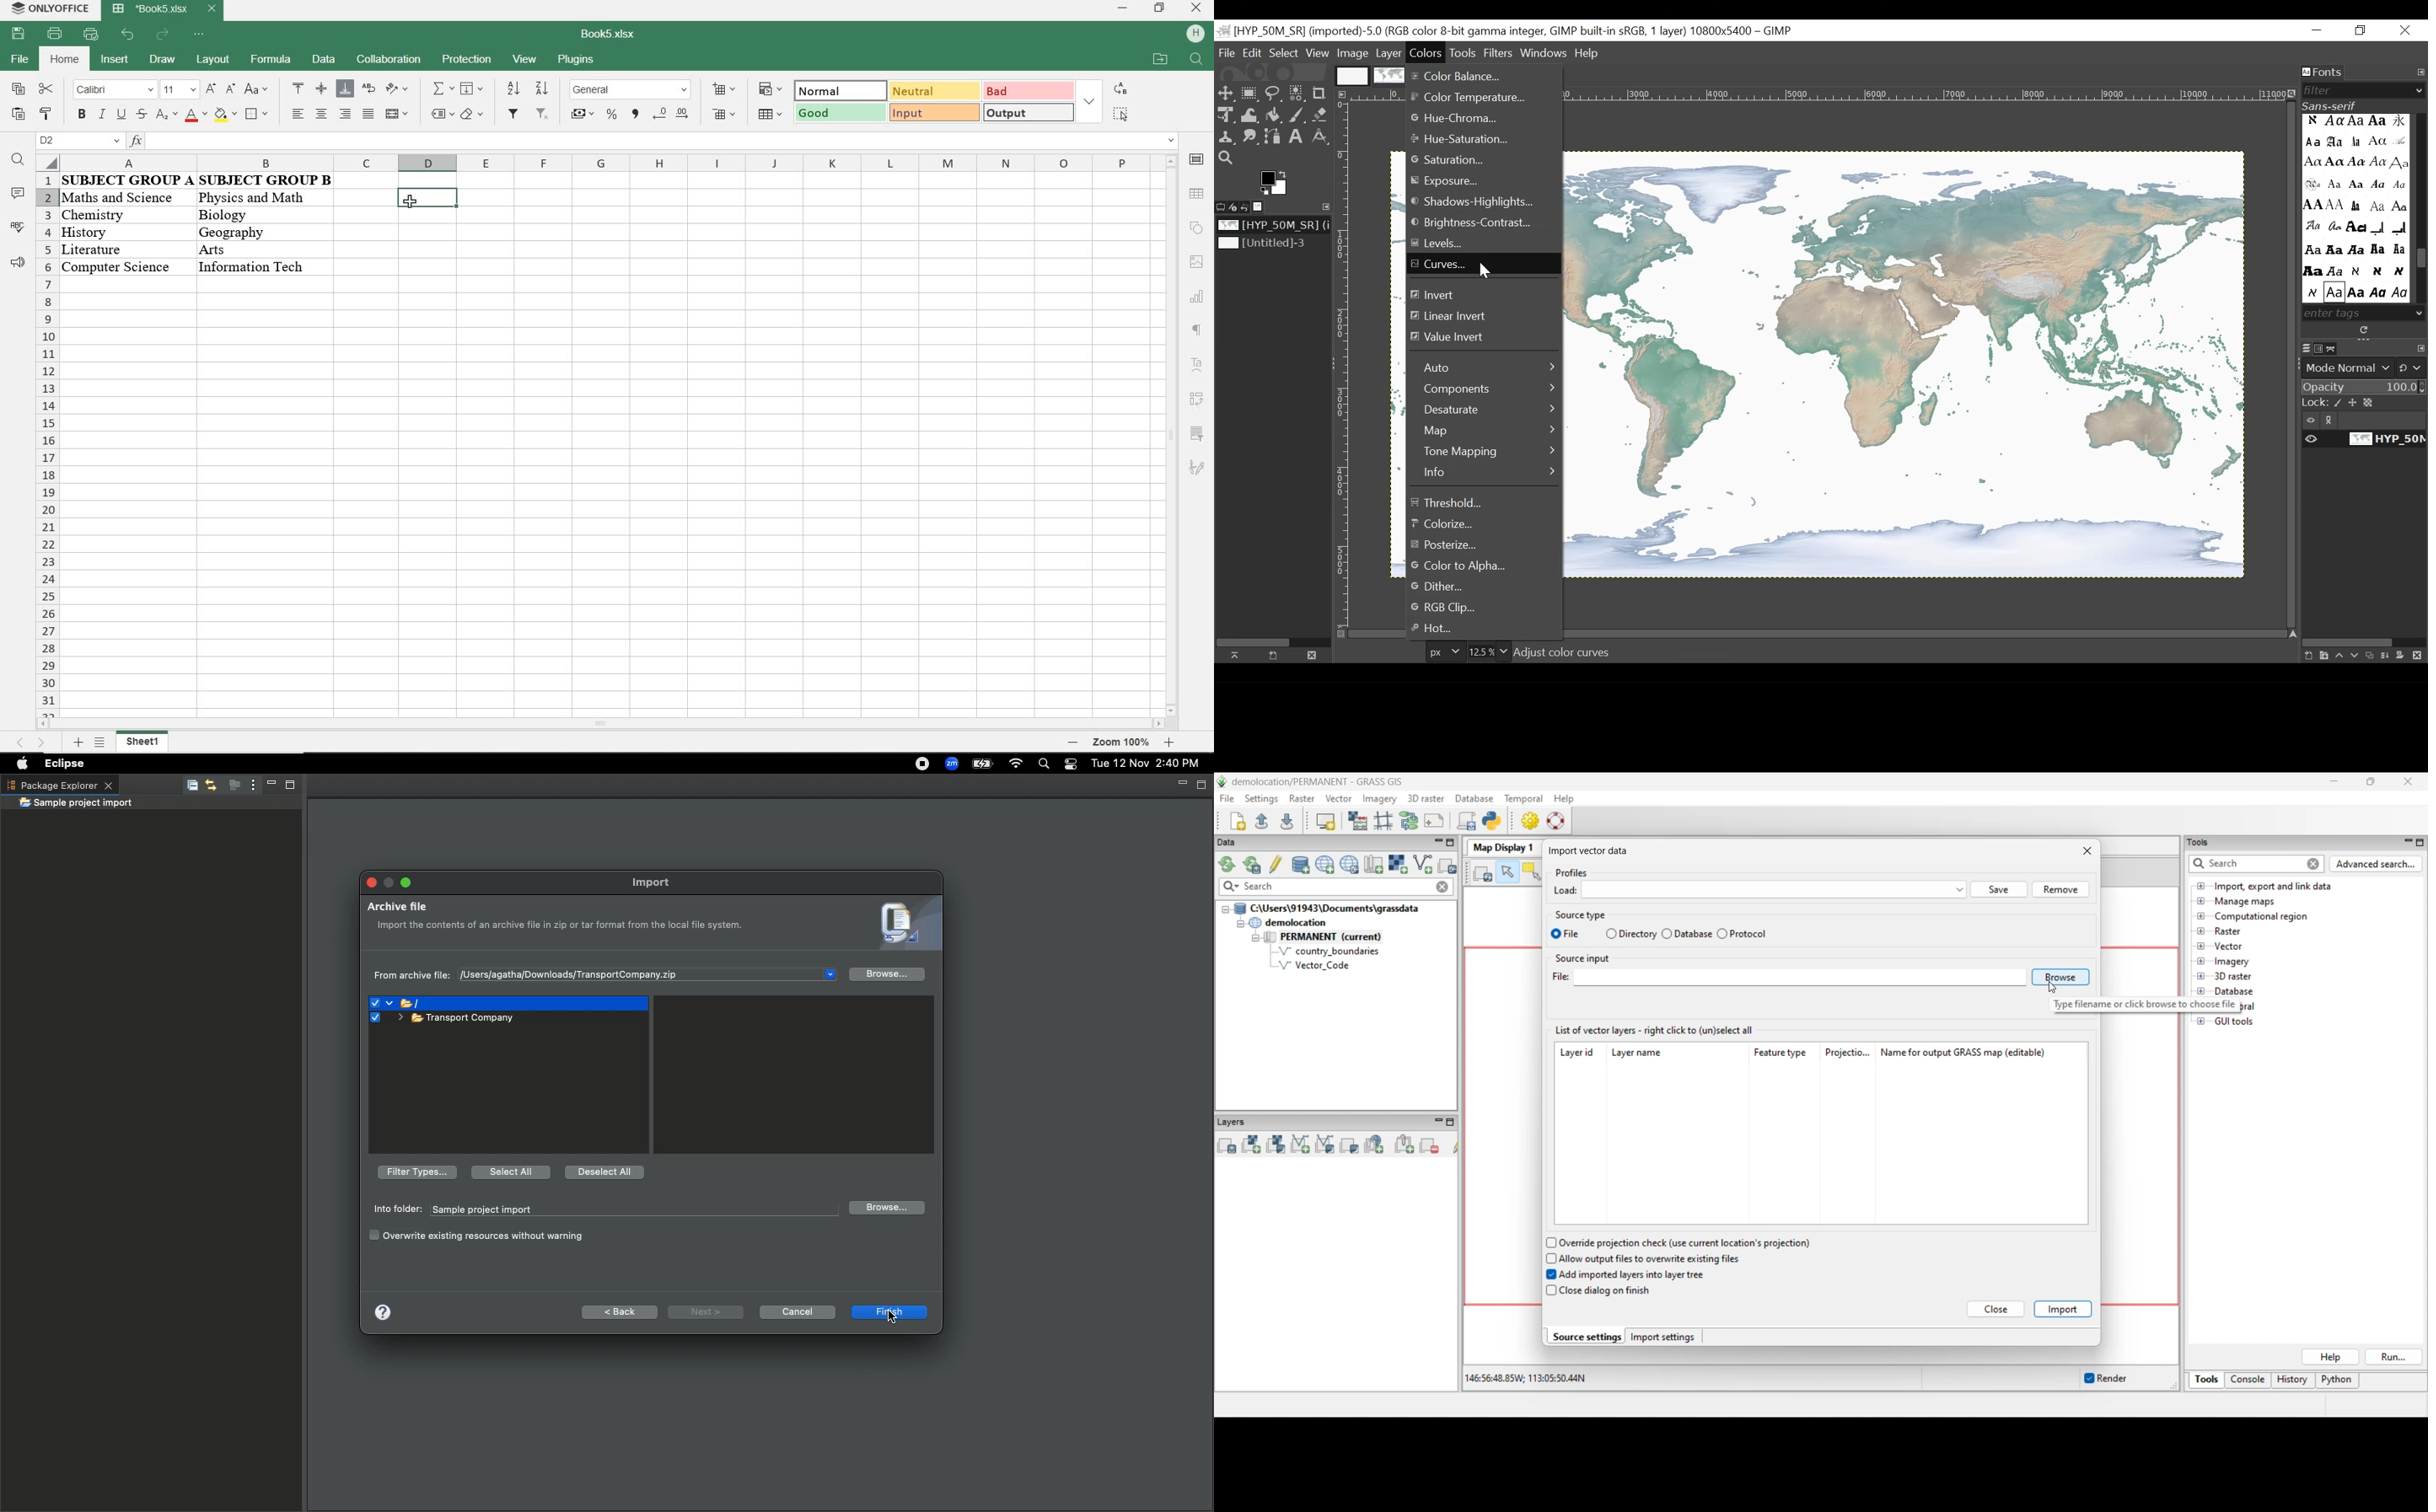 This screenshot has width=2436, height=1512. Describe the element at coordinates (1505, 30) in the screenshot. I see `untitled -36.0 (rgb color 8-bit gamma integer , gimp built in stgb, 1 layer) 1174x788 - gimp` at that location.